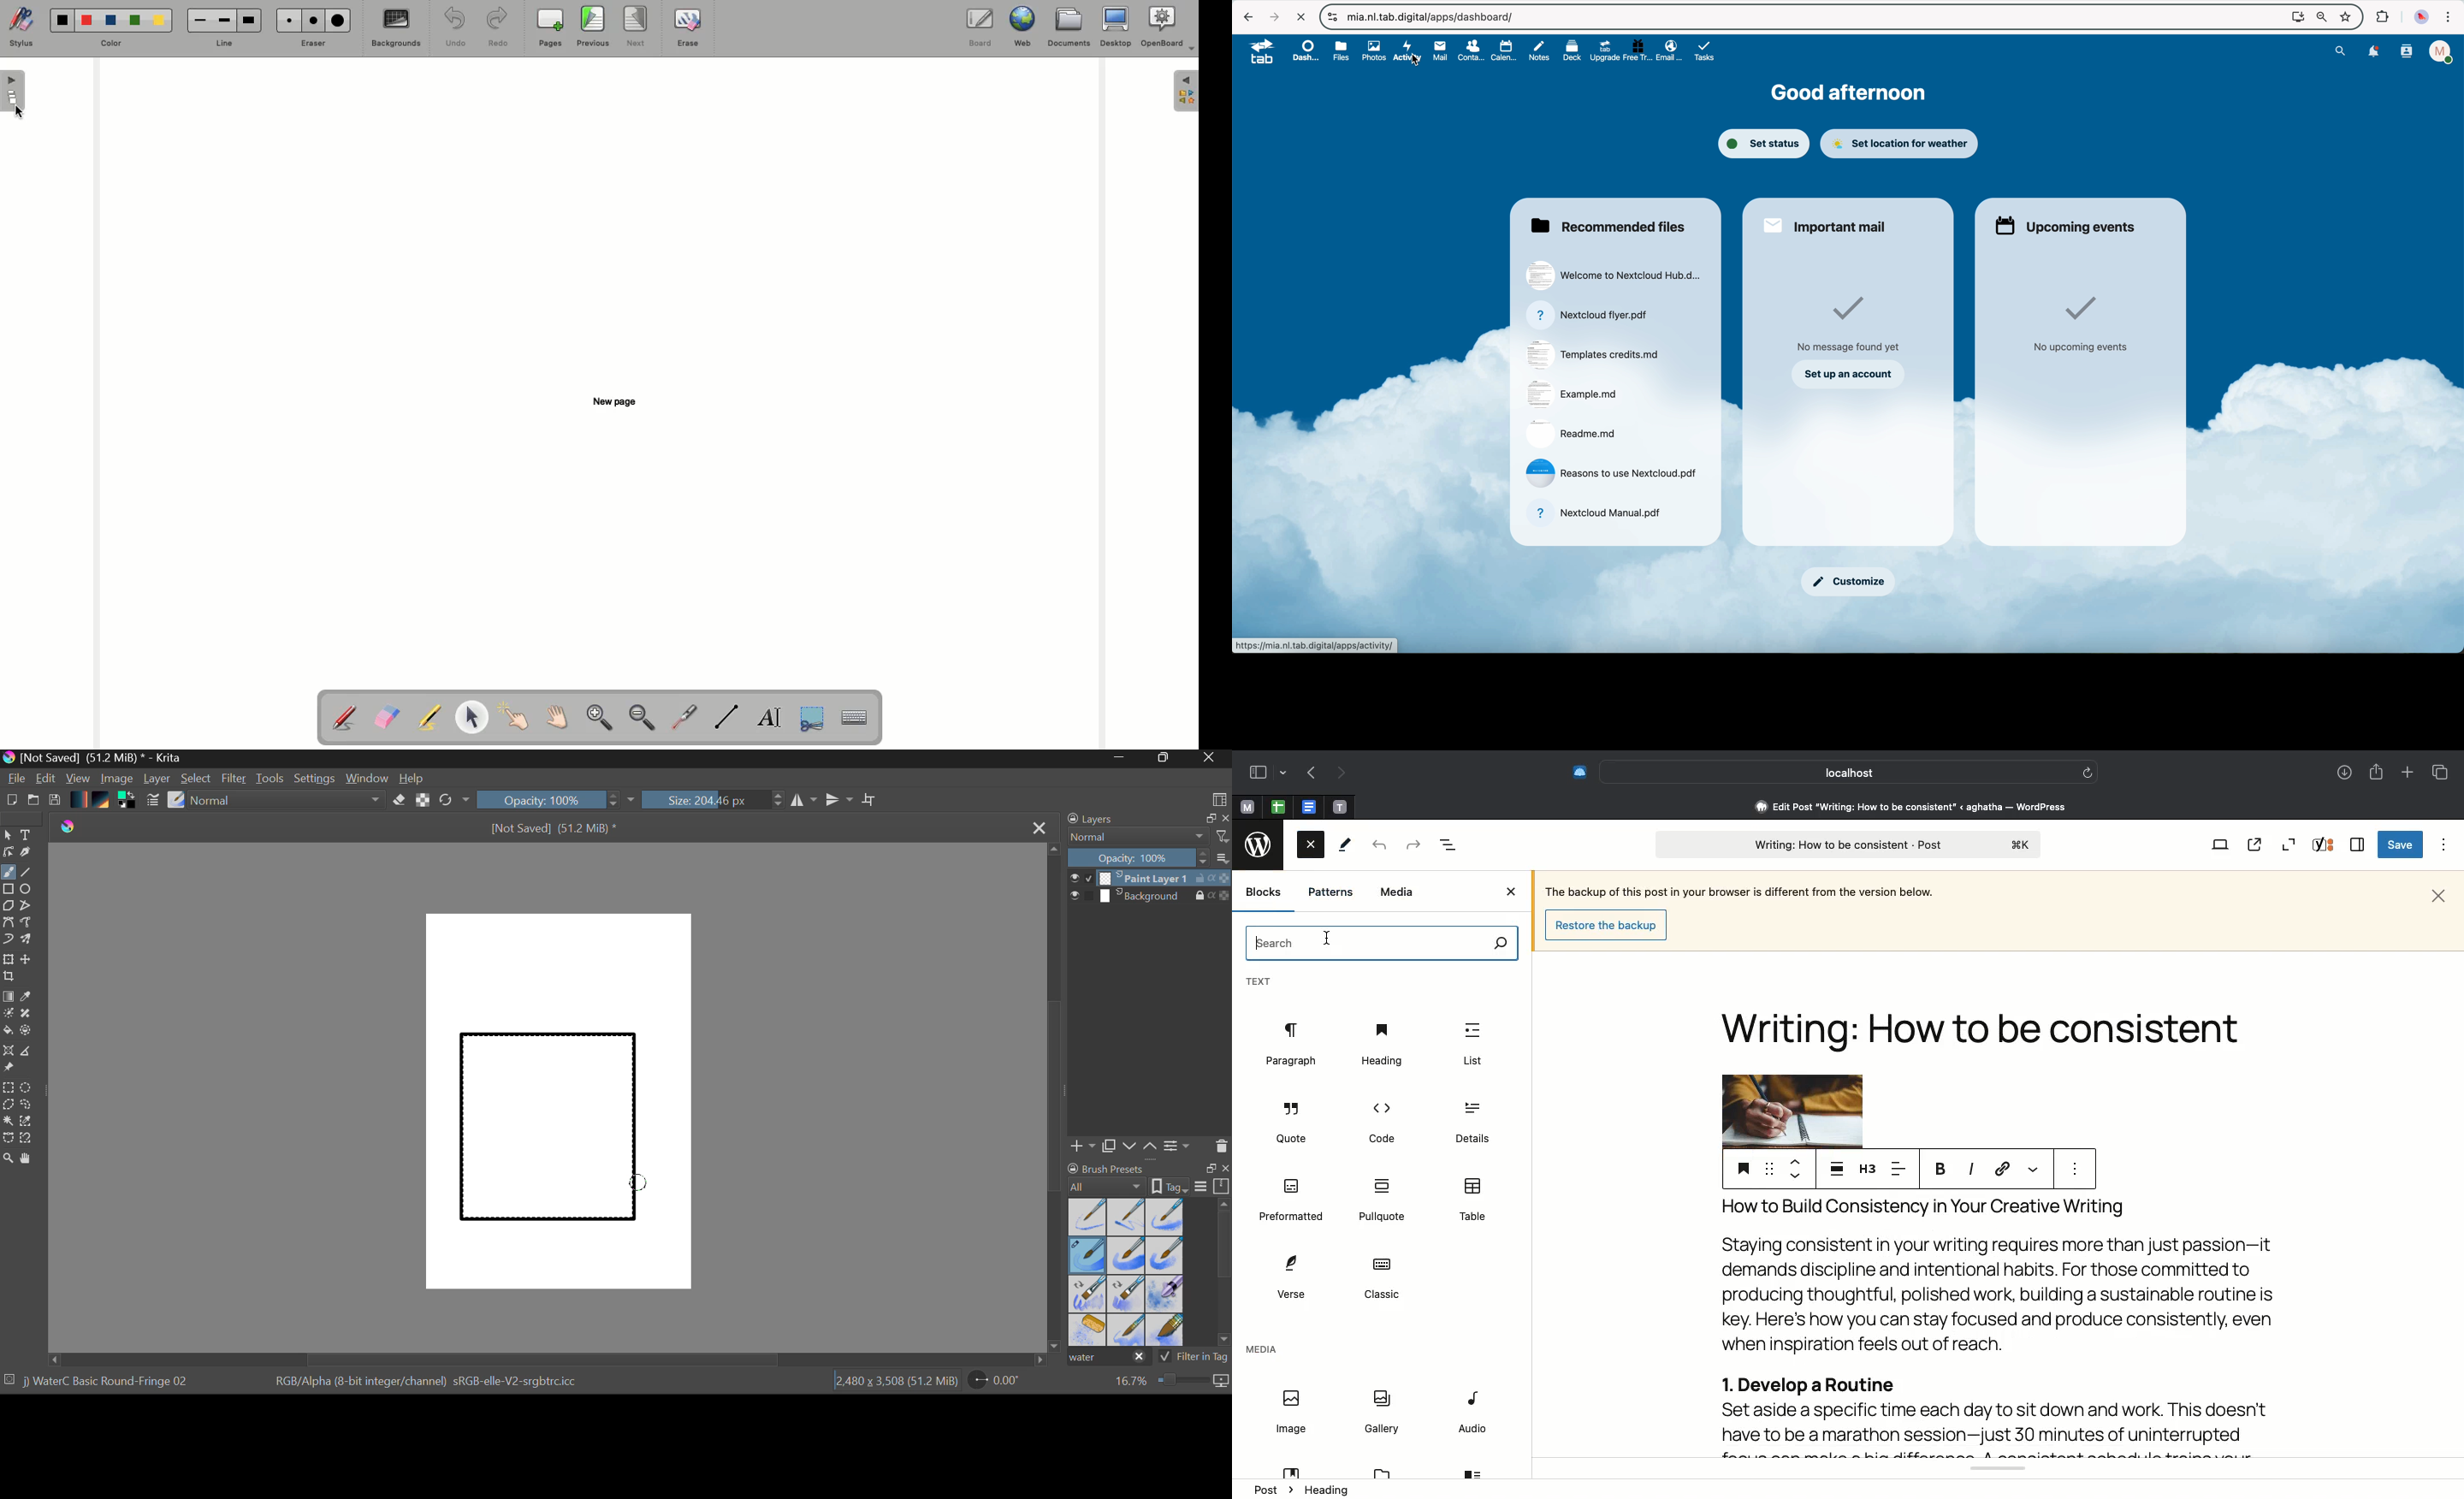  What do you see at coordinates (1170, 1382) in the screenshot?
I see `Zoom` at bounding box center [1170, 1382].